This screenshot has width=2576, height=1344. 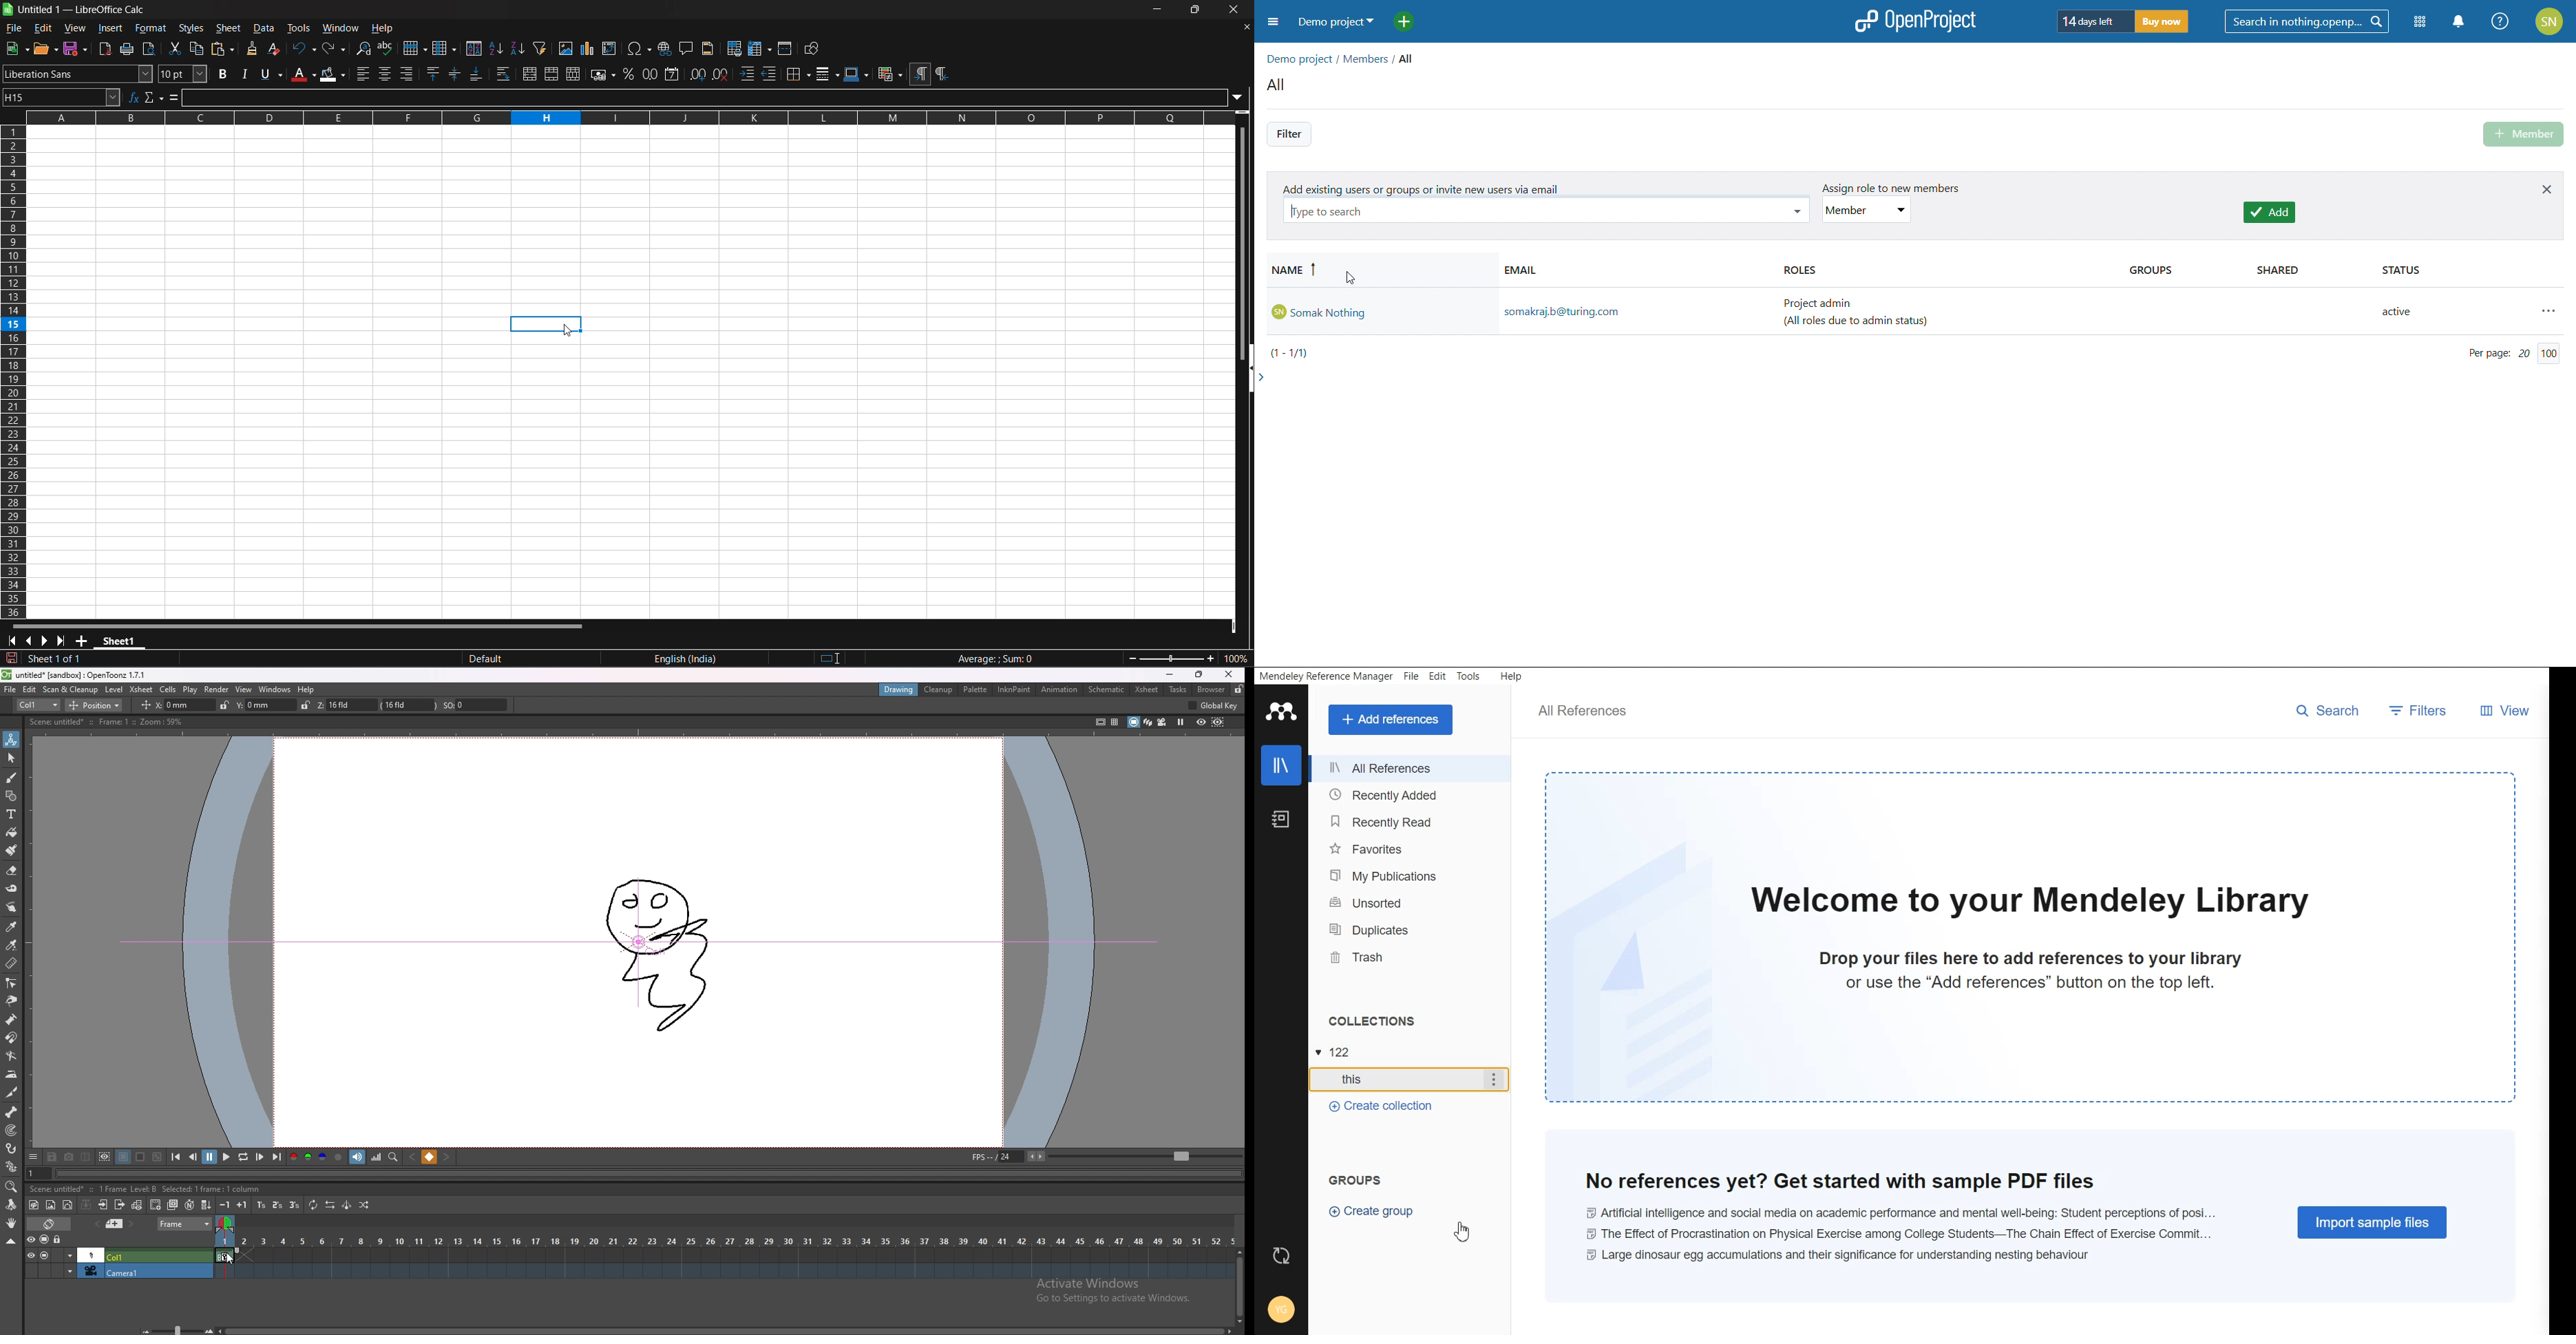 What do you see at coordinates (838, 657) in the screenshot?
I see `standard selection` at bounding box center [838, 657].